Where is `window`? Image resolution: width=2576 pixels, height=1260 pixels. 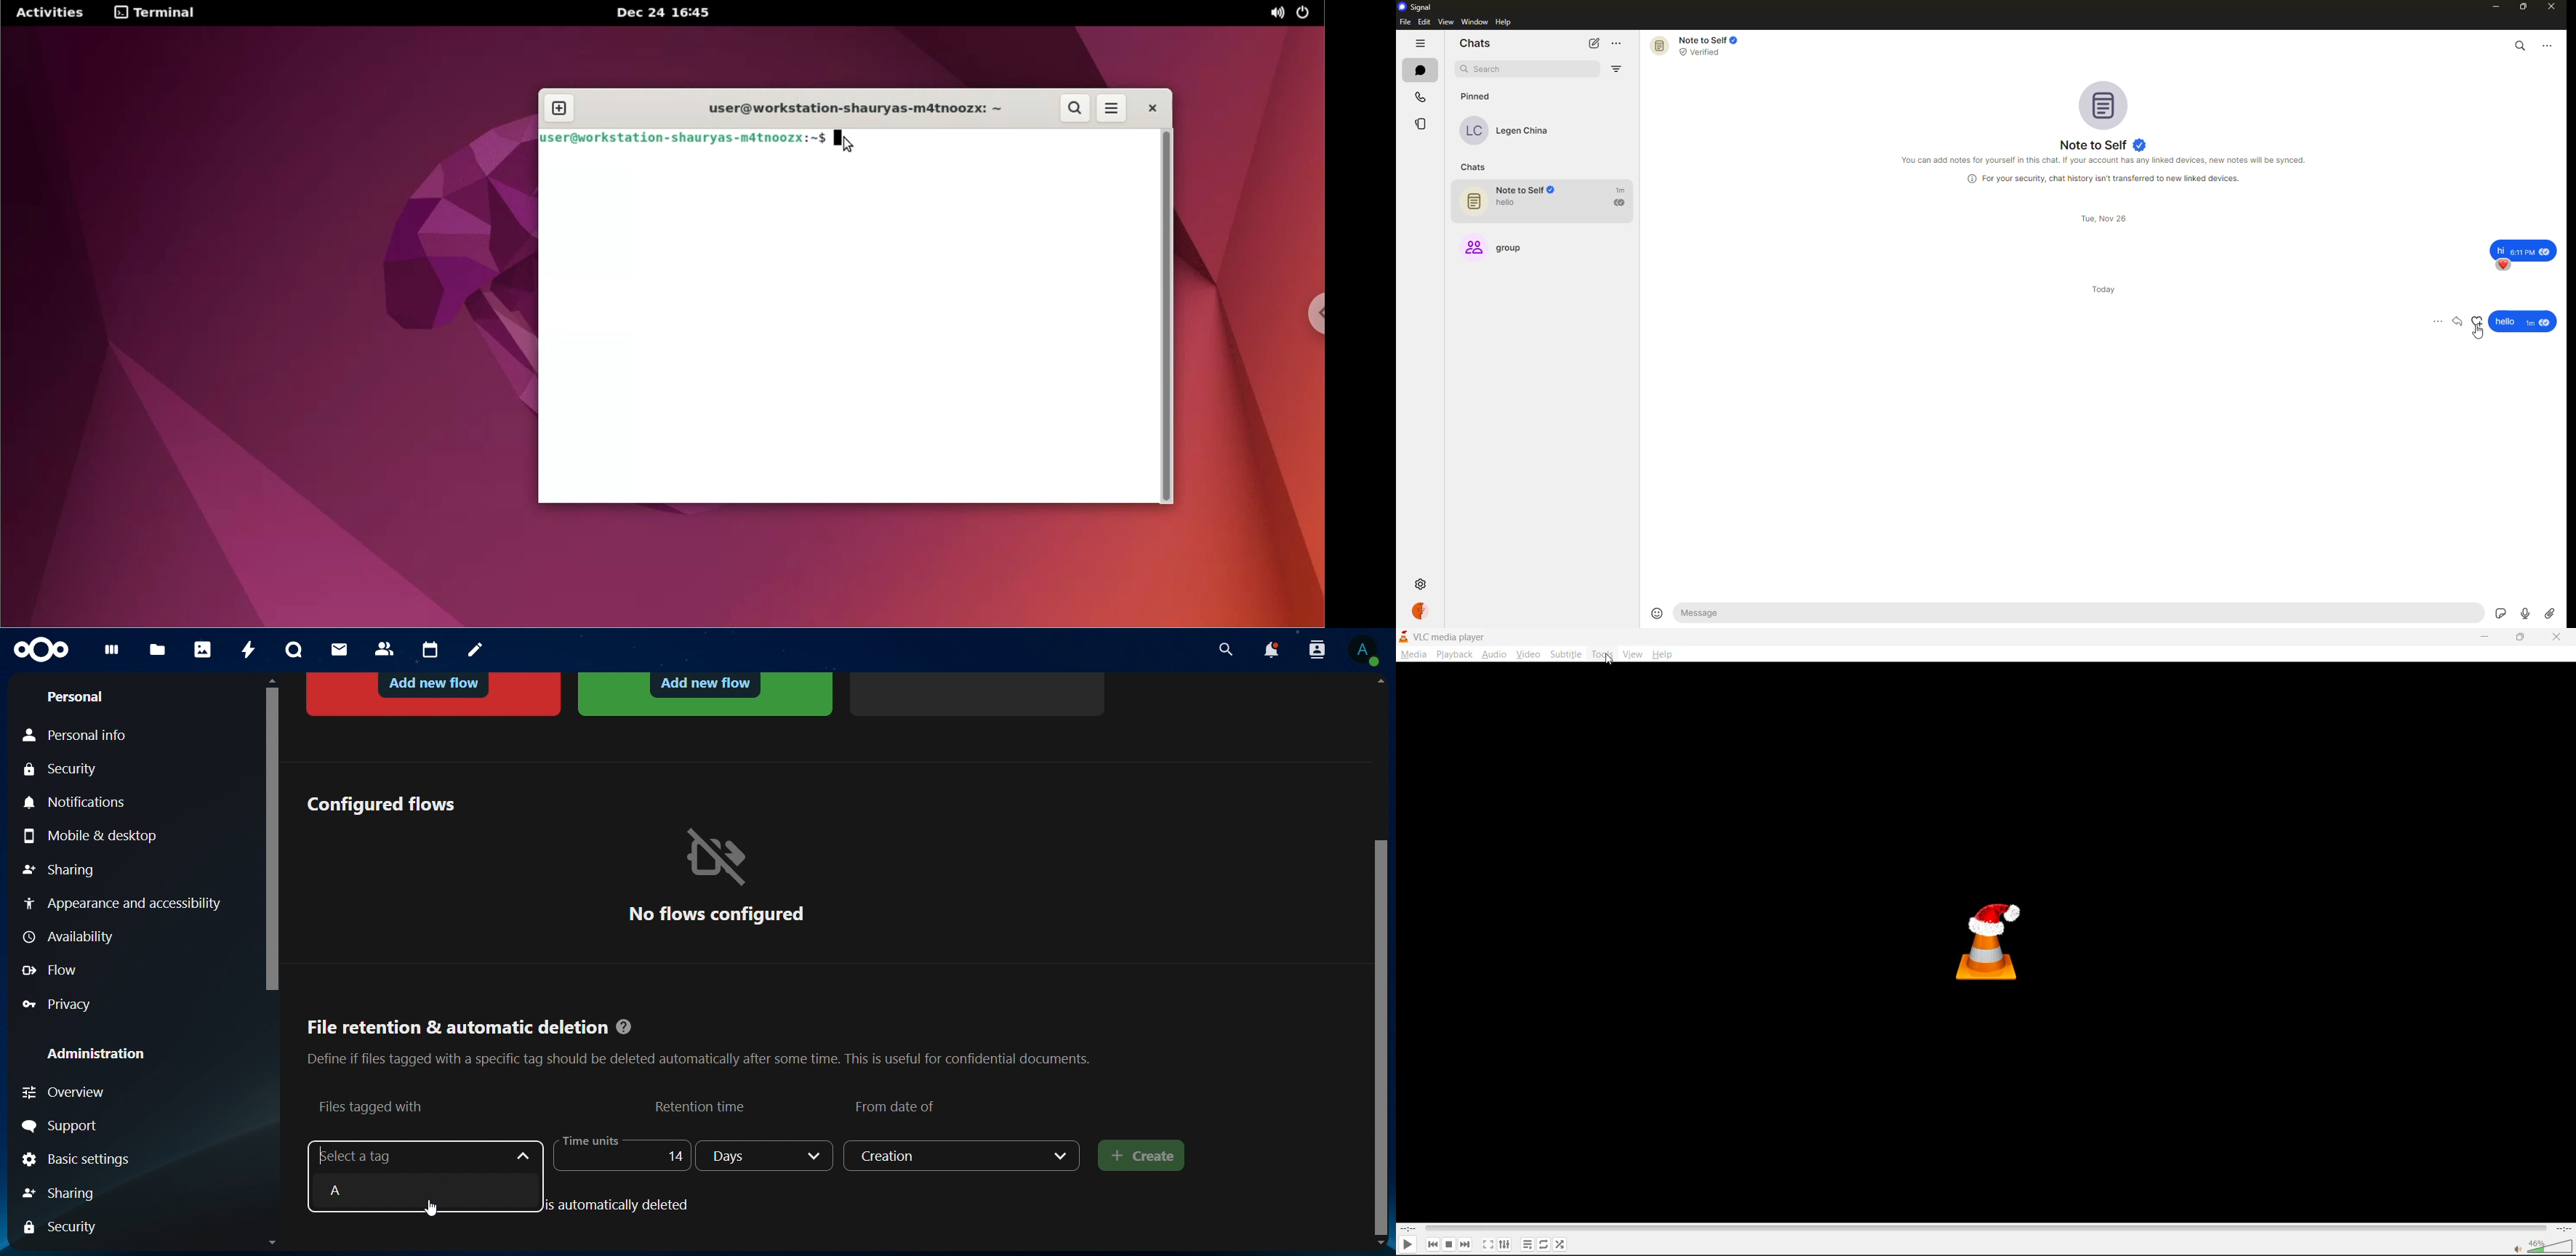
window is located at coordinates (1476, 22).